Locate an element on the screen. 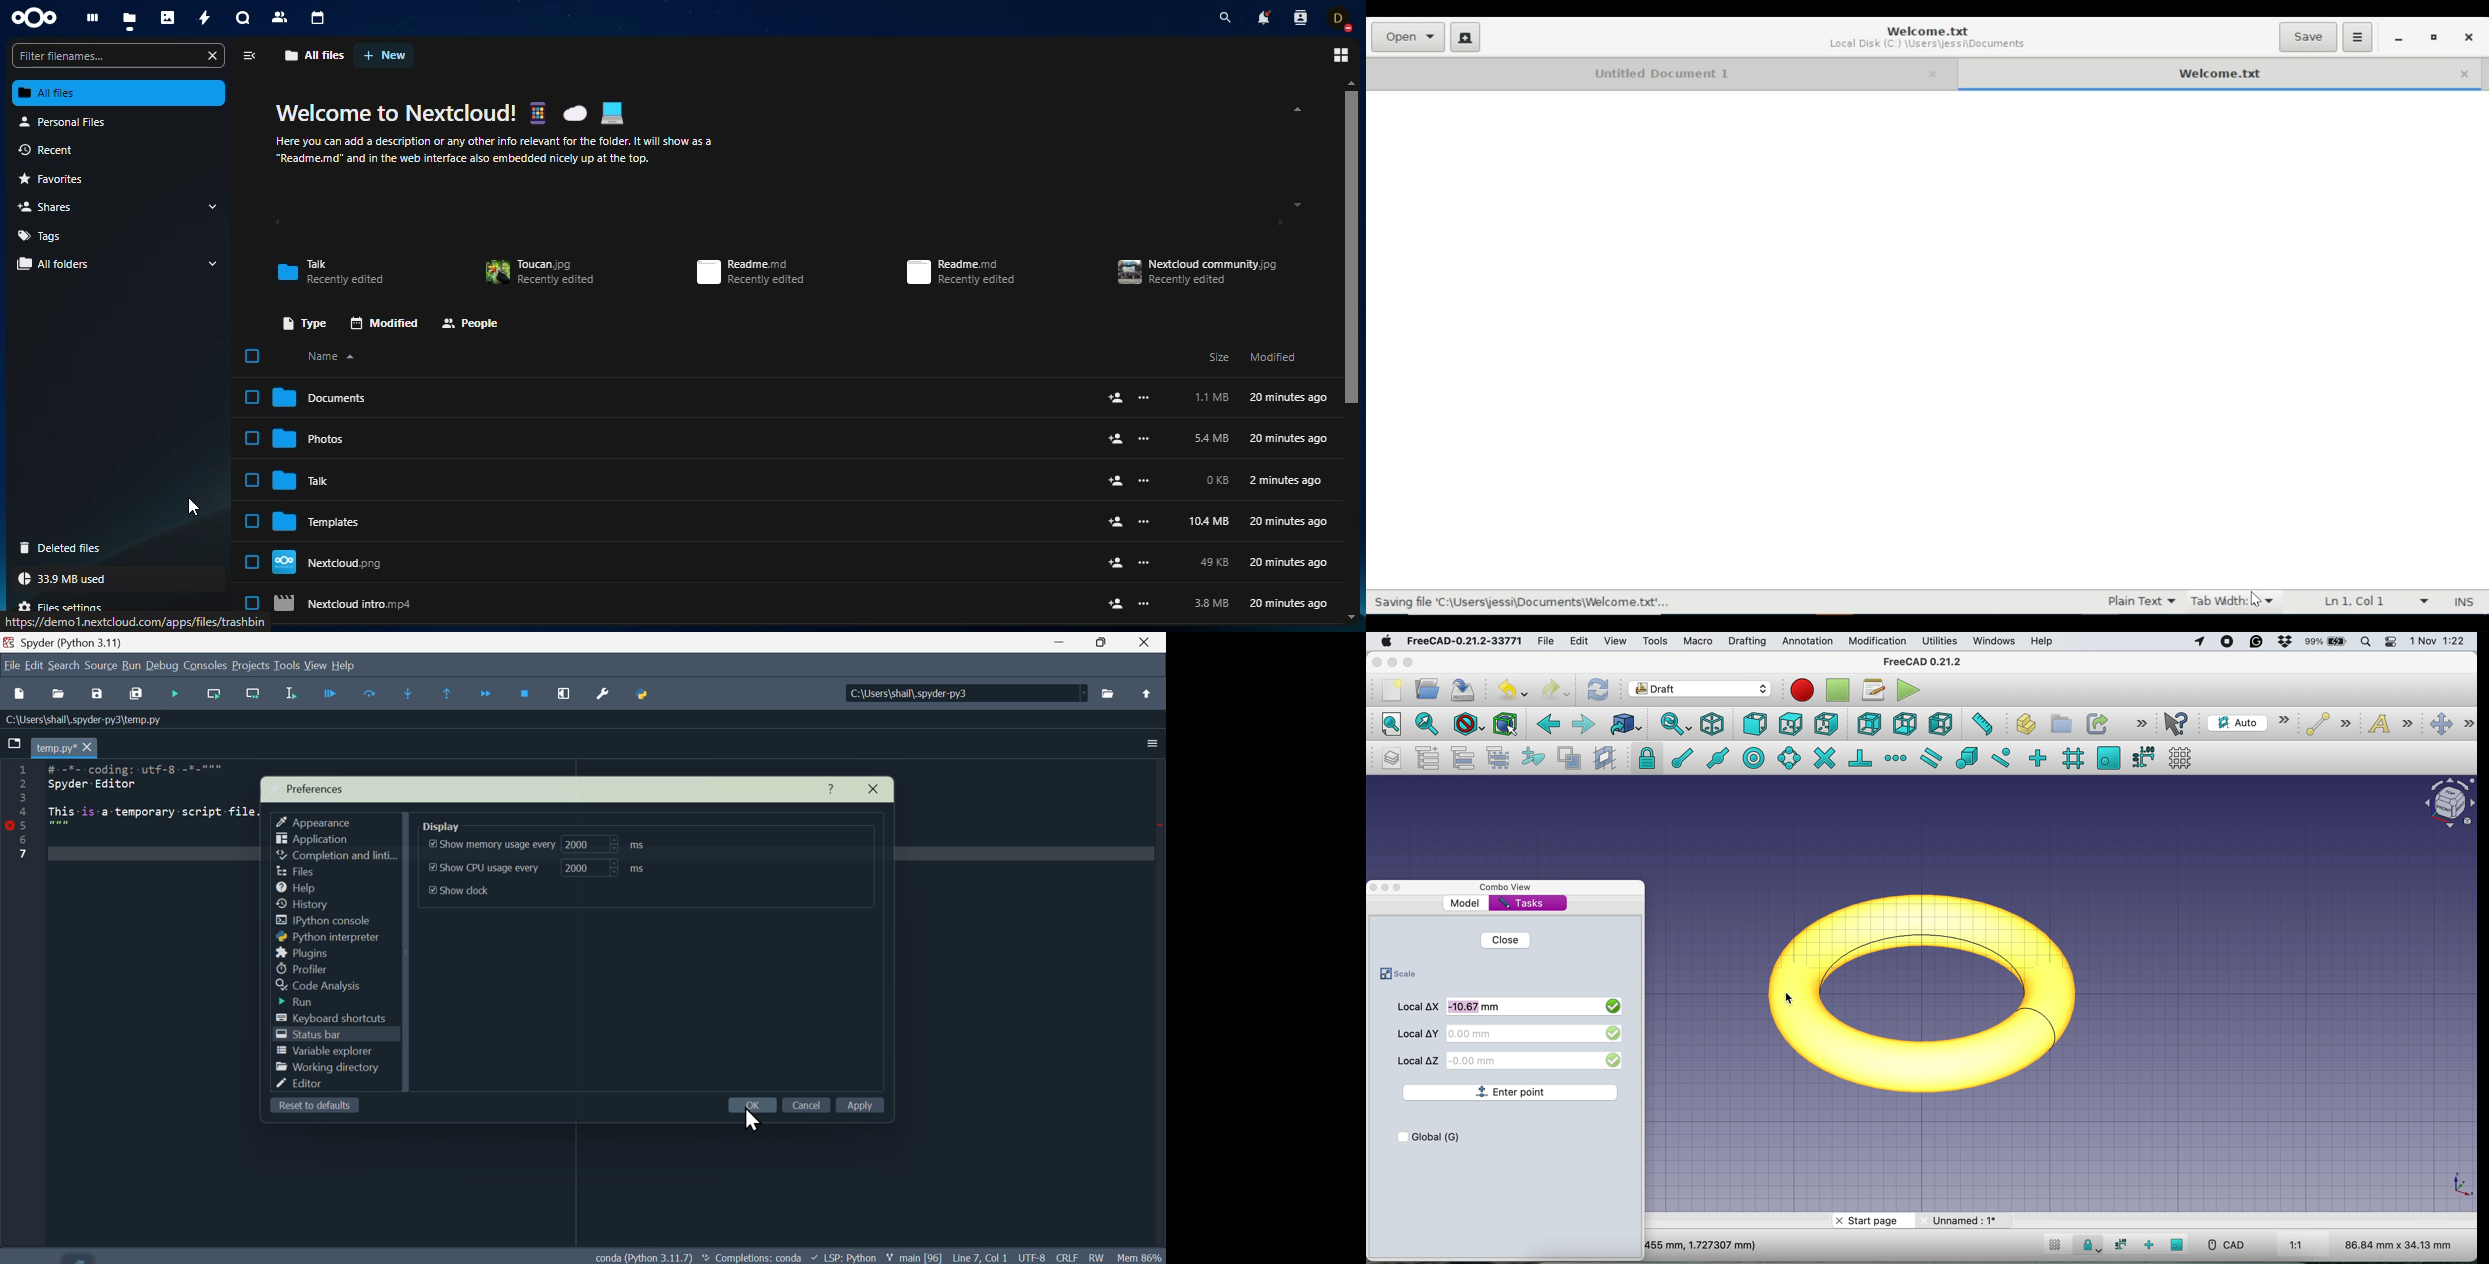  Checkbox is located at coordinates (249, 398).